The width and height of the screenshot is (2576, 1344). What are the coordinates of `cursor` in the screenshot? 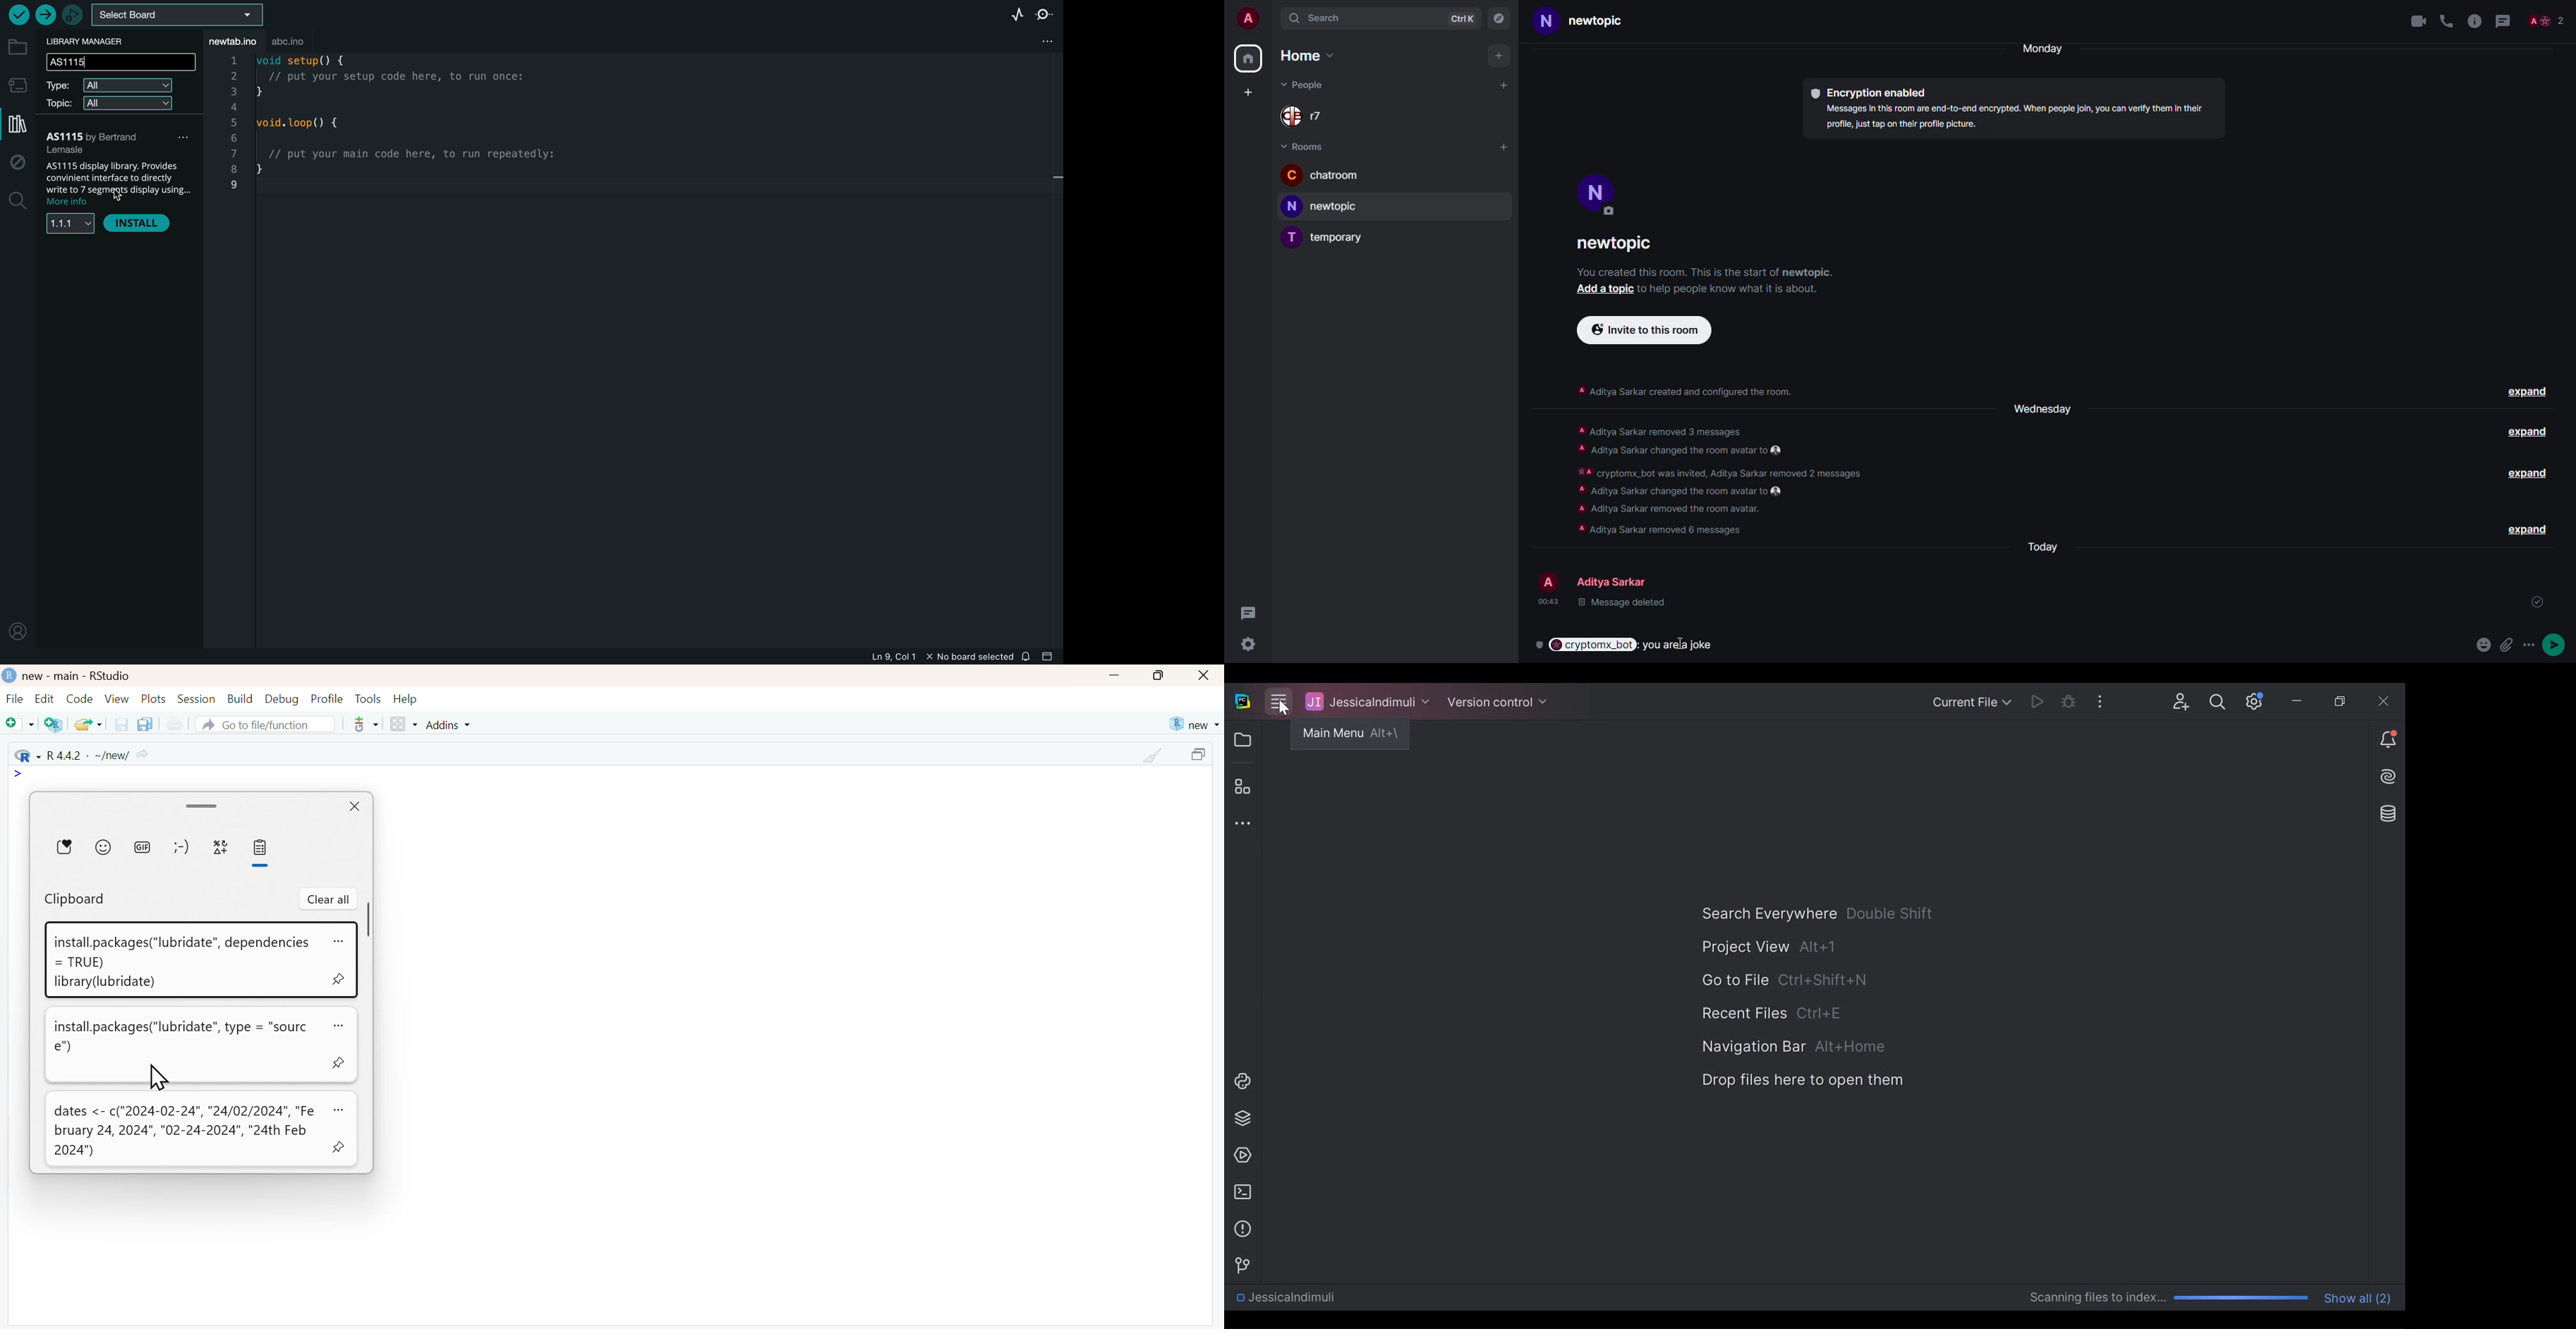 It's located at (157, 1077).